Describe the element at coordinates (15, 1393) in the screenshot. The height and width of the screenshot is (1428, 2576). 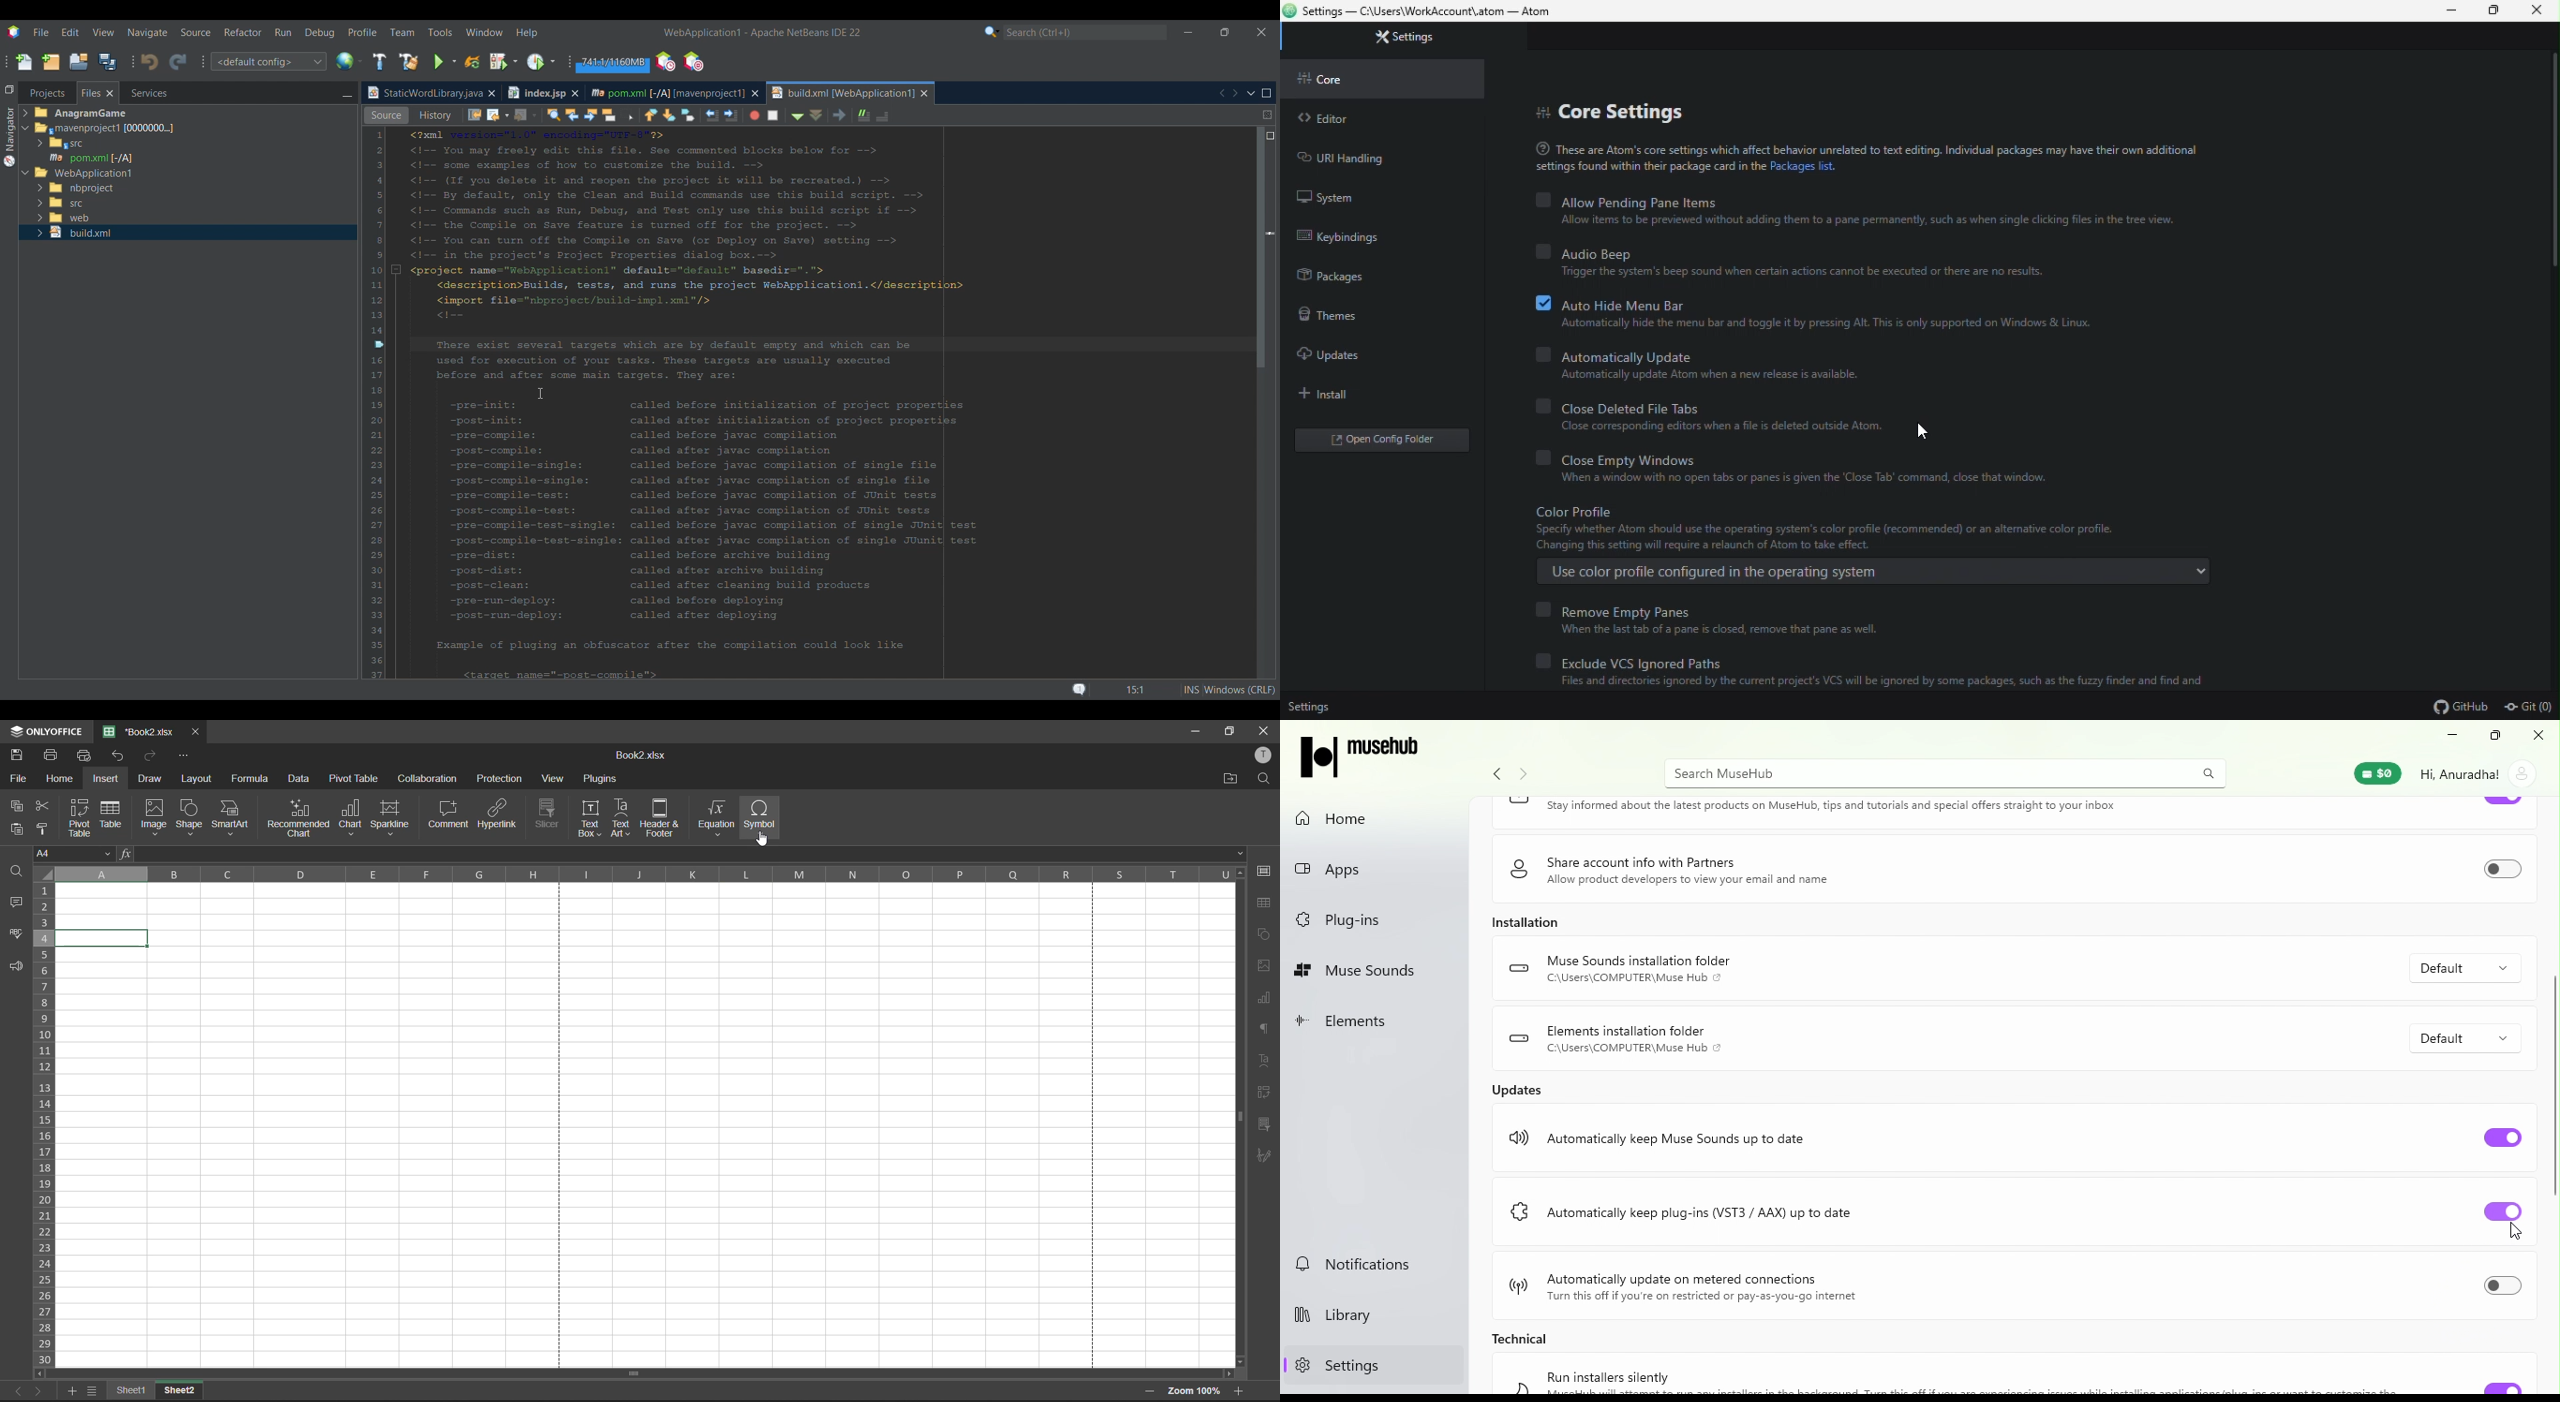
I see `previous` at that location.